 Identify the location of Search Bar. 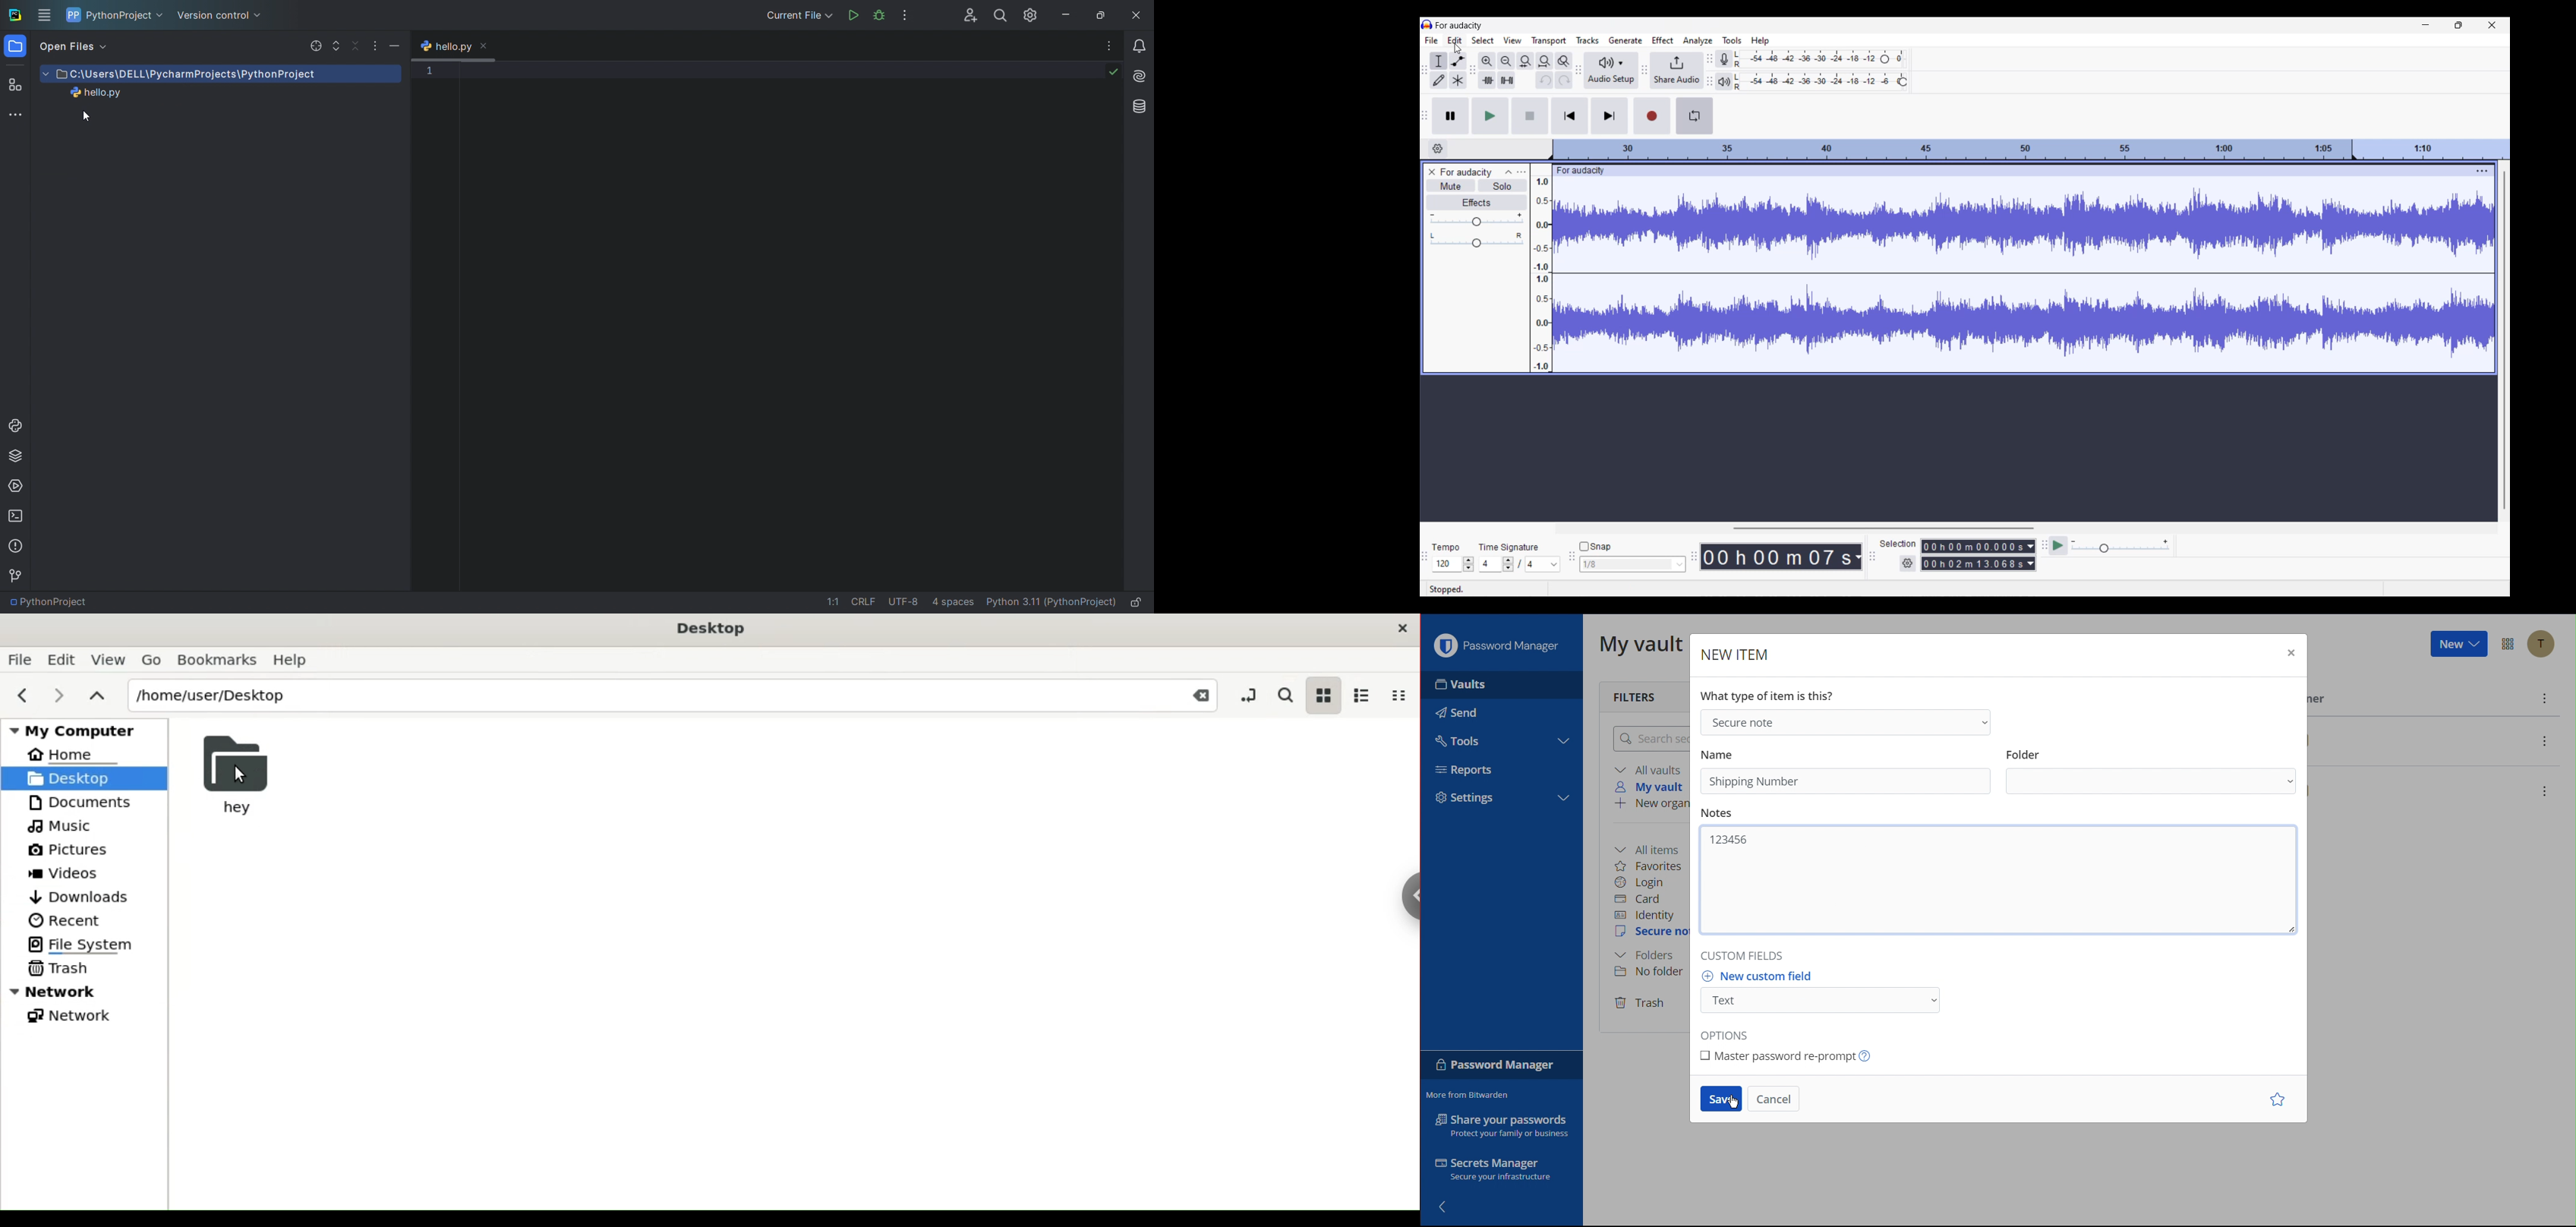
(1652, 740).